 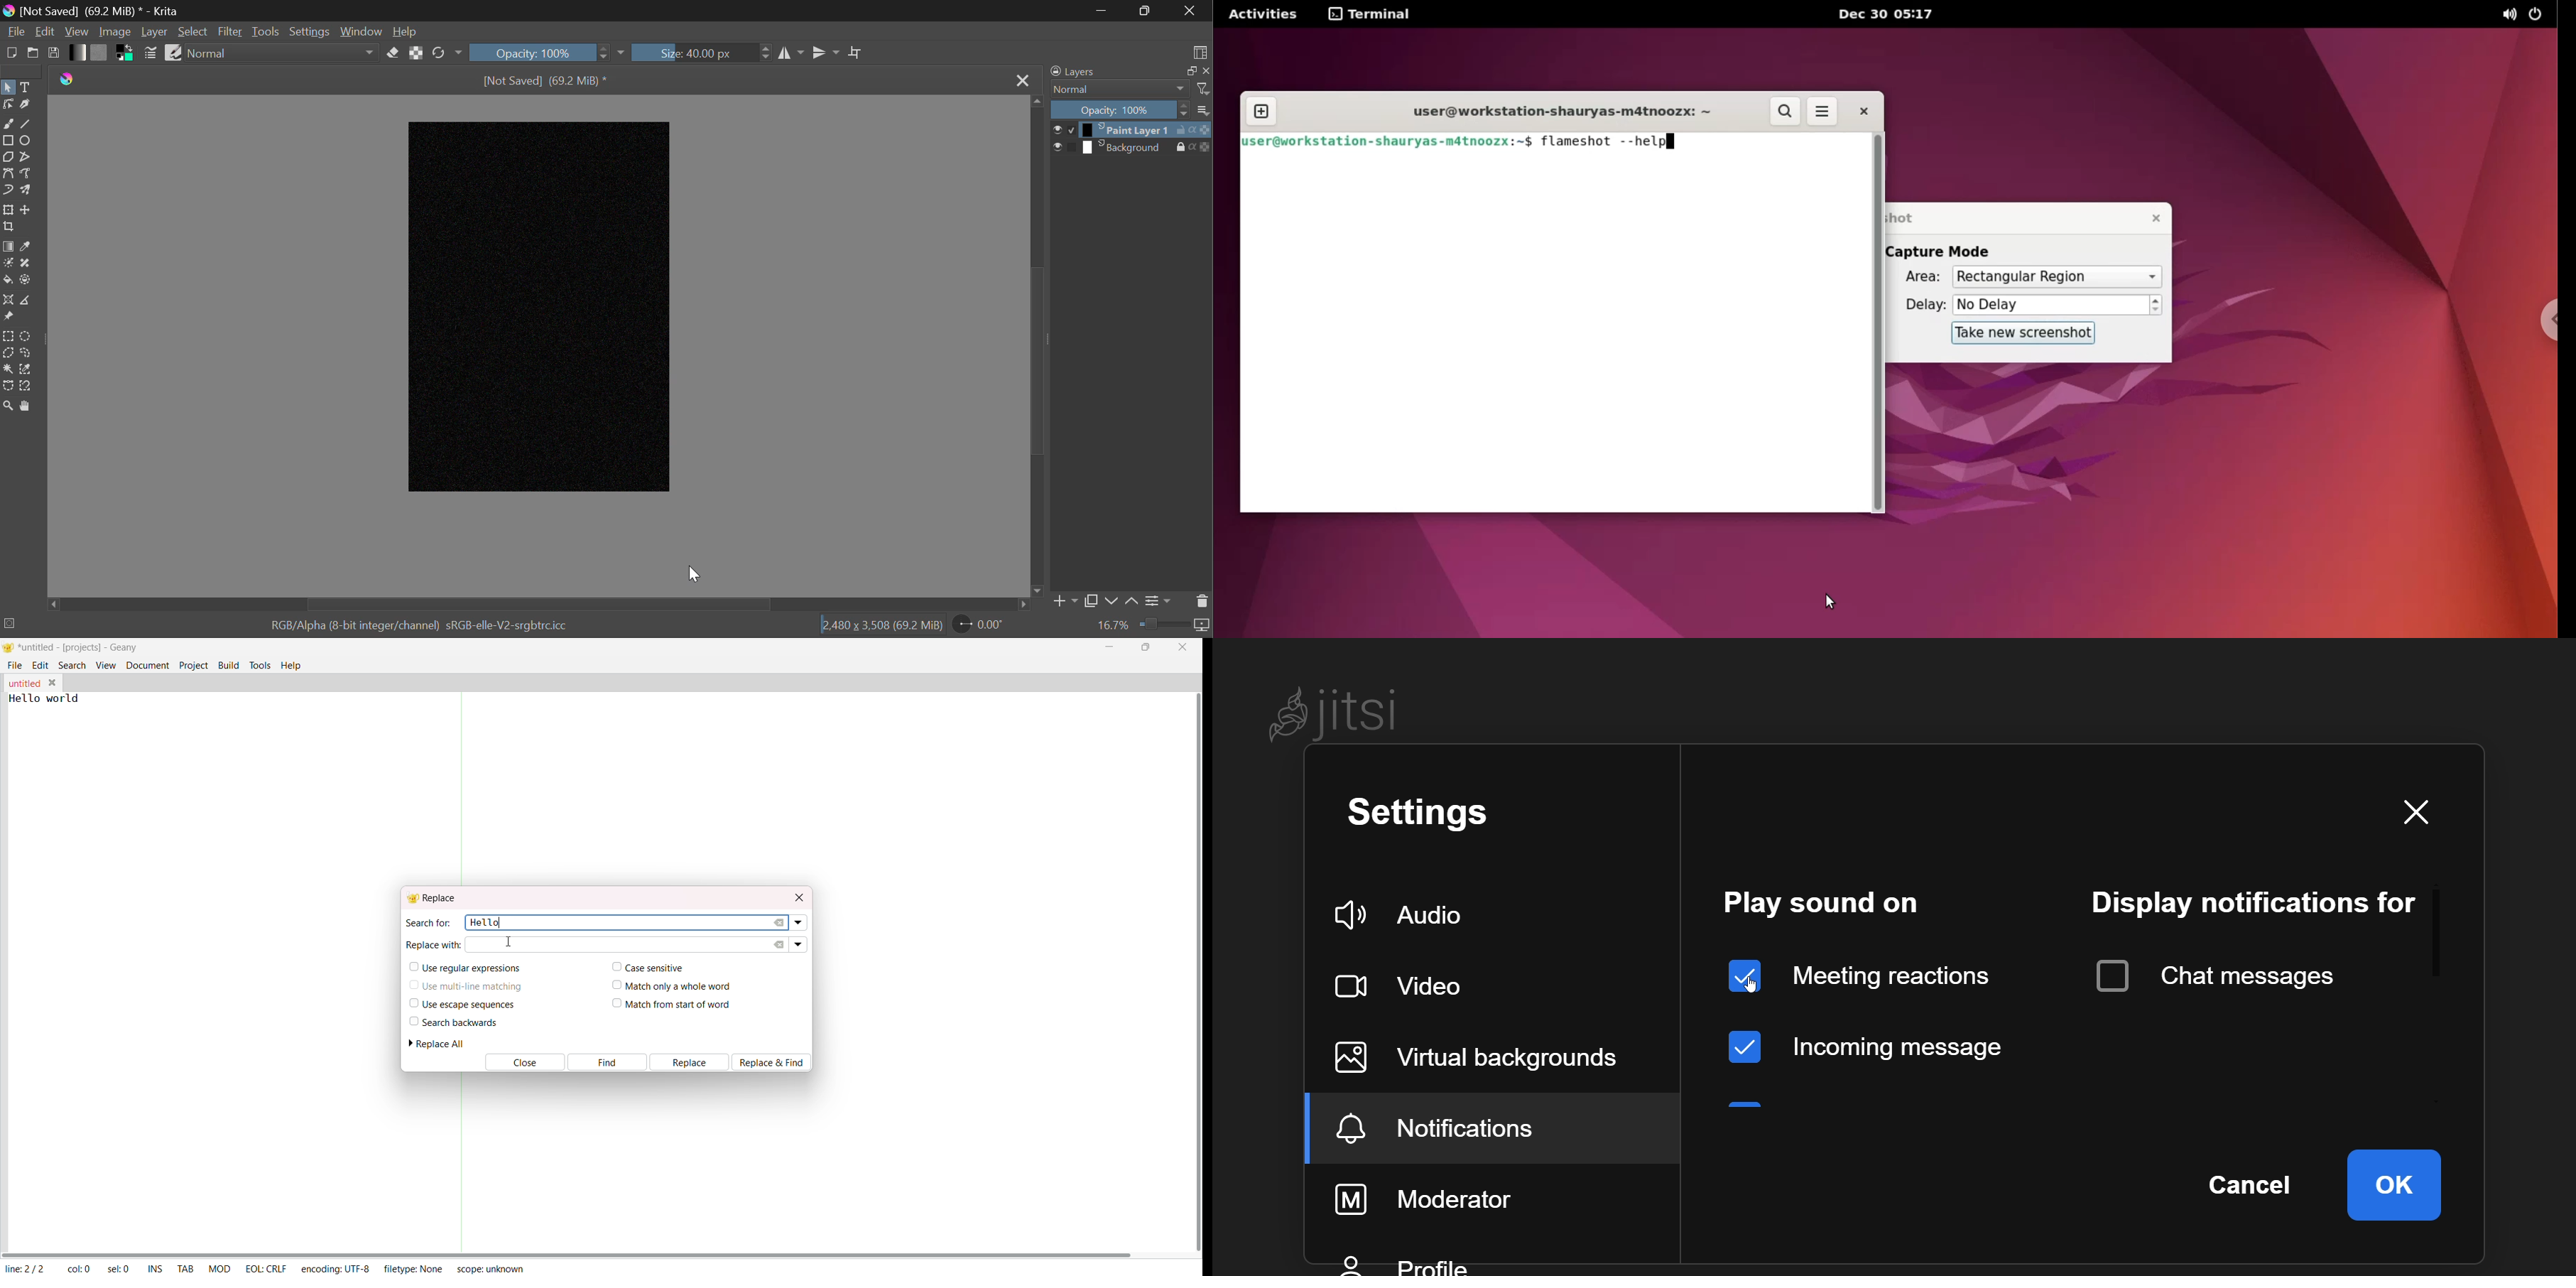 I want to click on Gradients, so click(x=76, y=52).